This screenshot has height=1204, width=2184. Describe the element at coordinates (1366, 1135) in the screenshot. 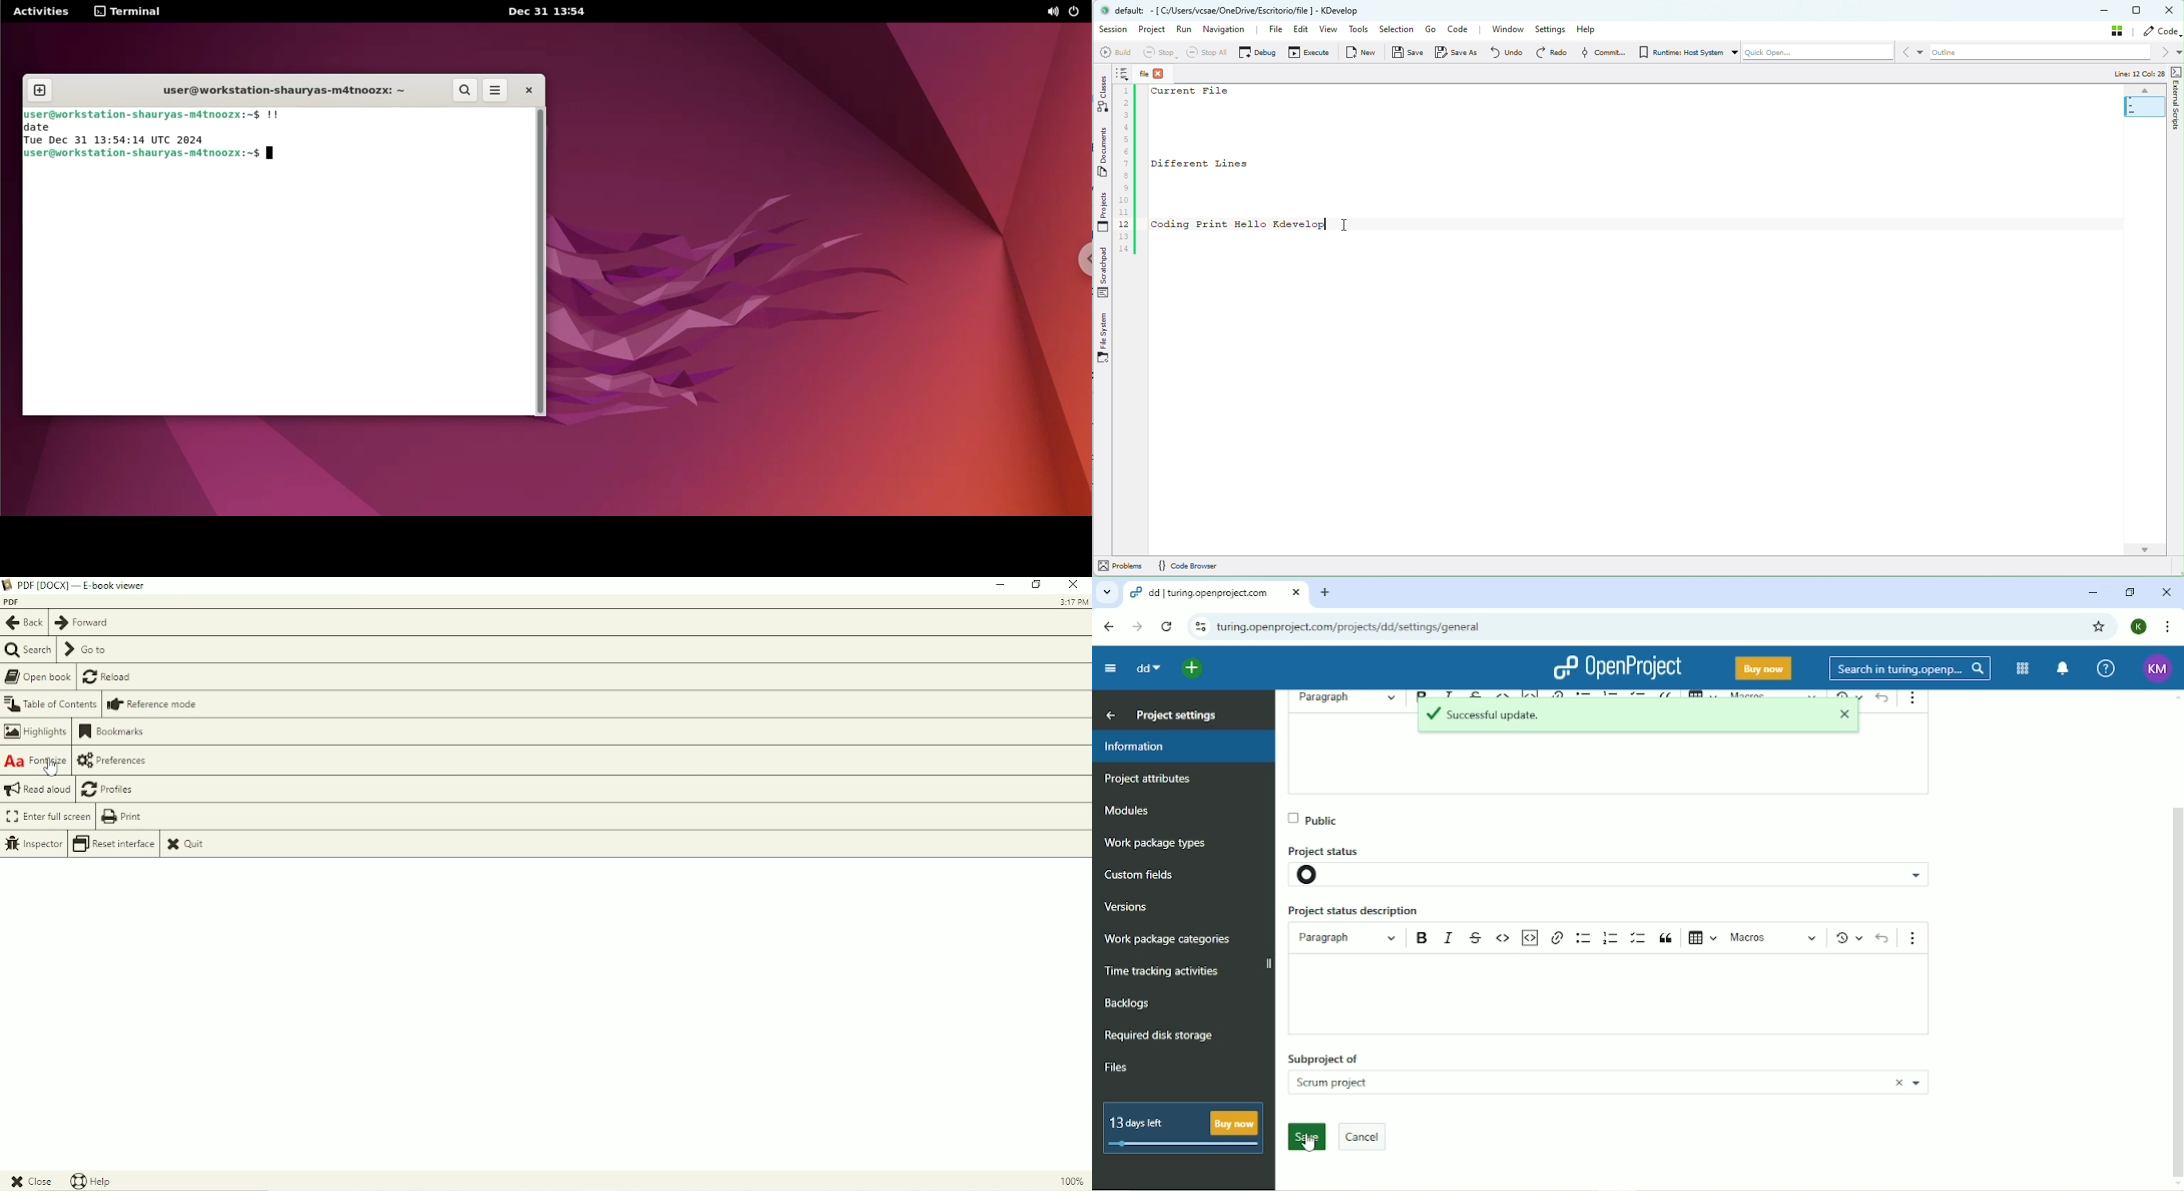

I see `cancel` at that location.